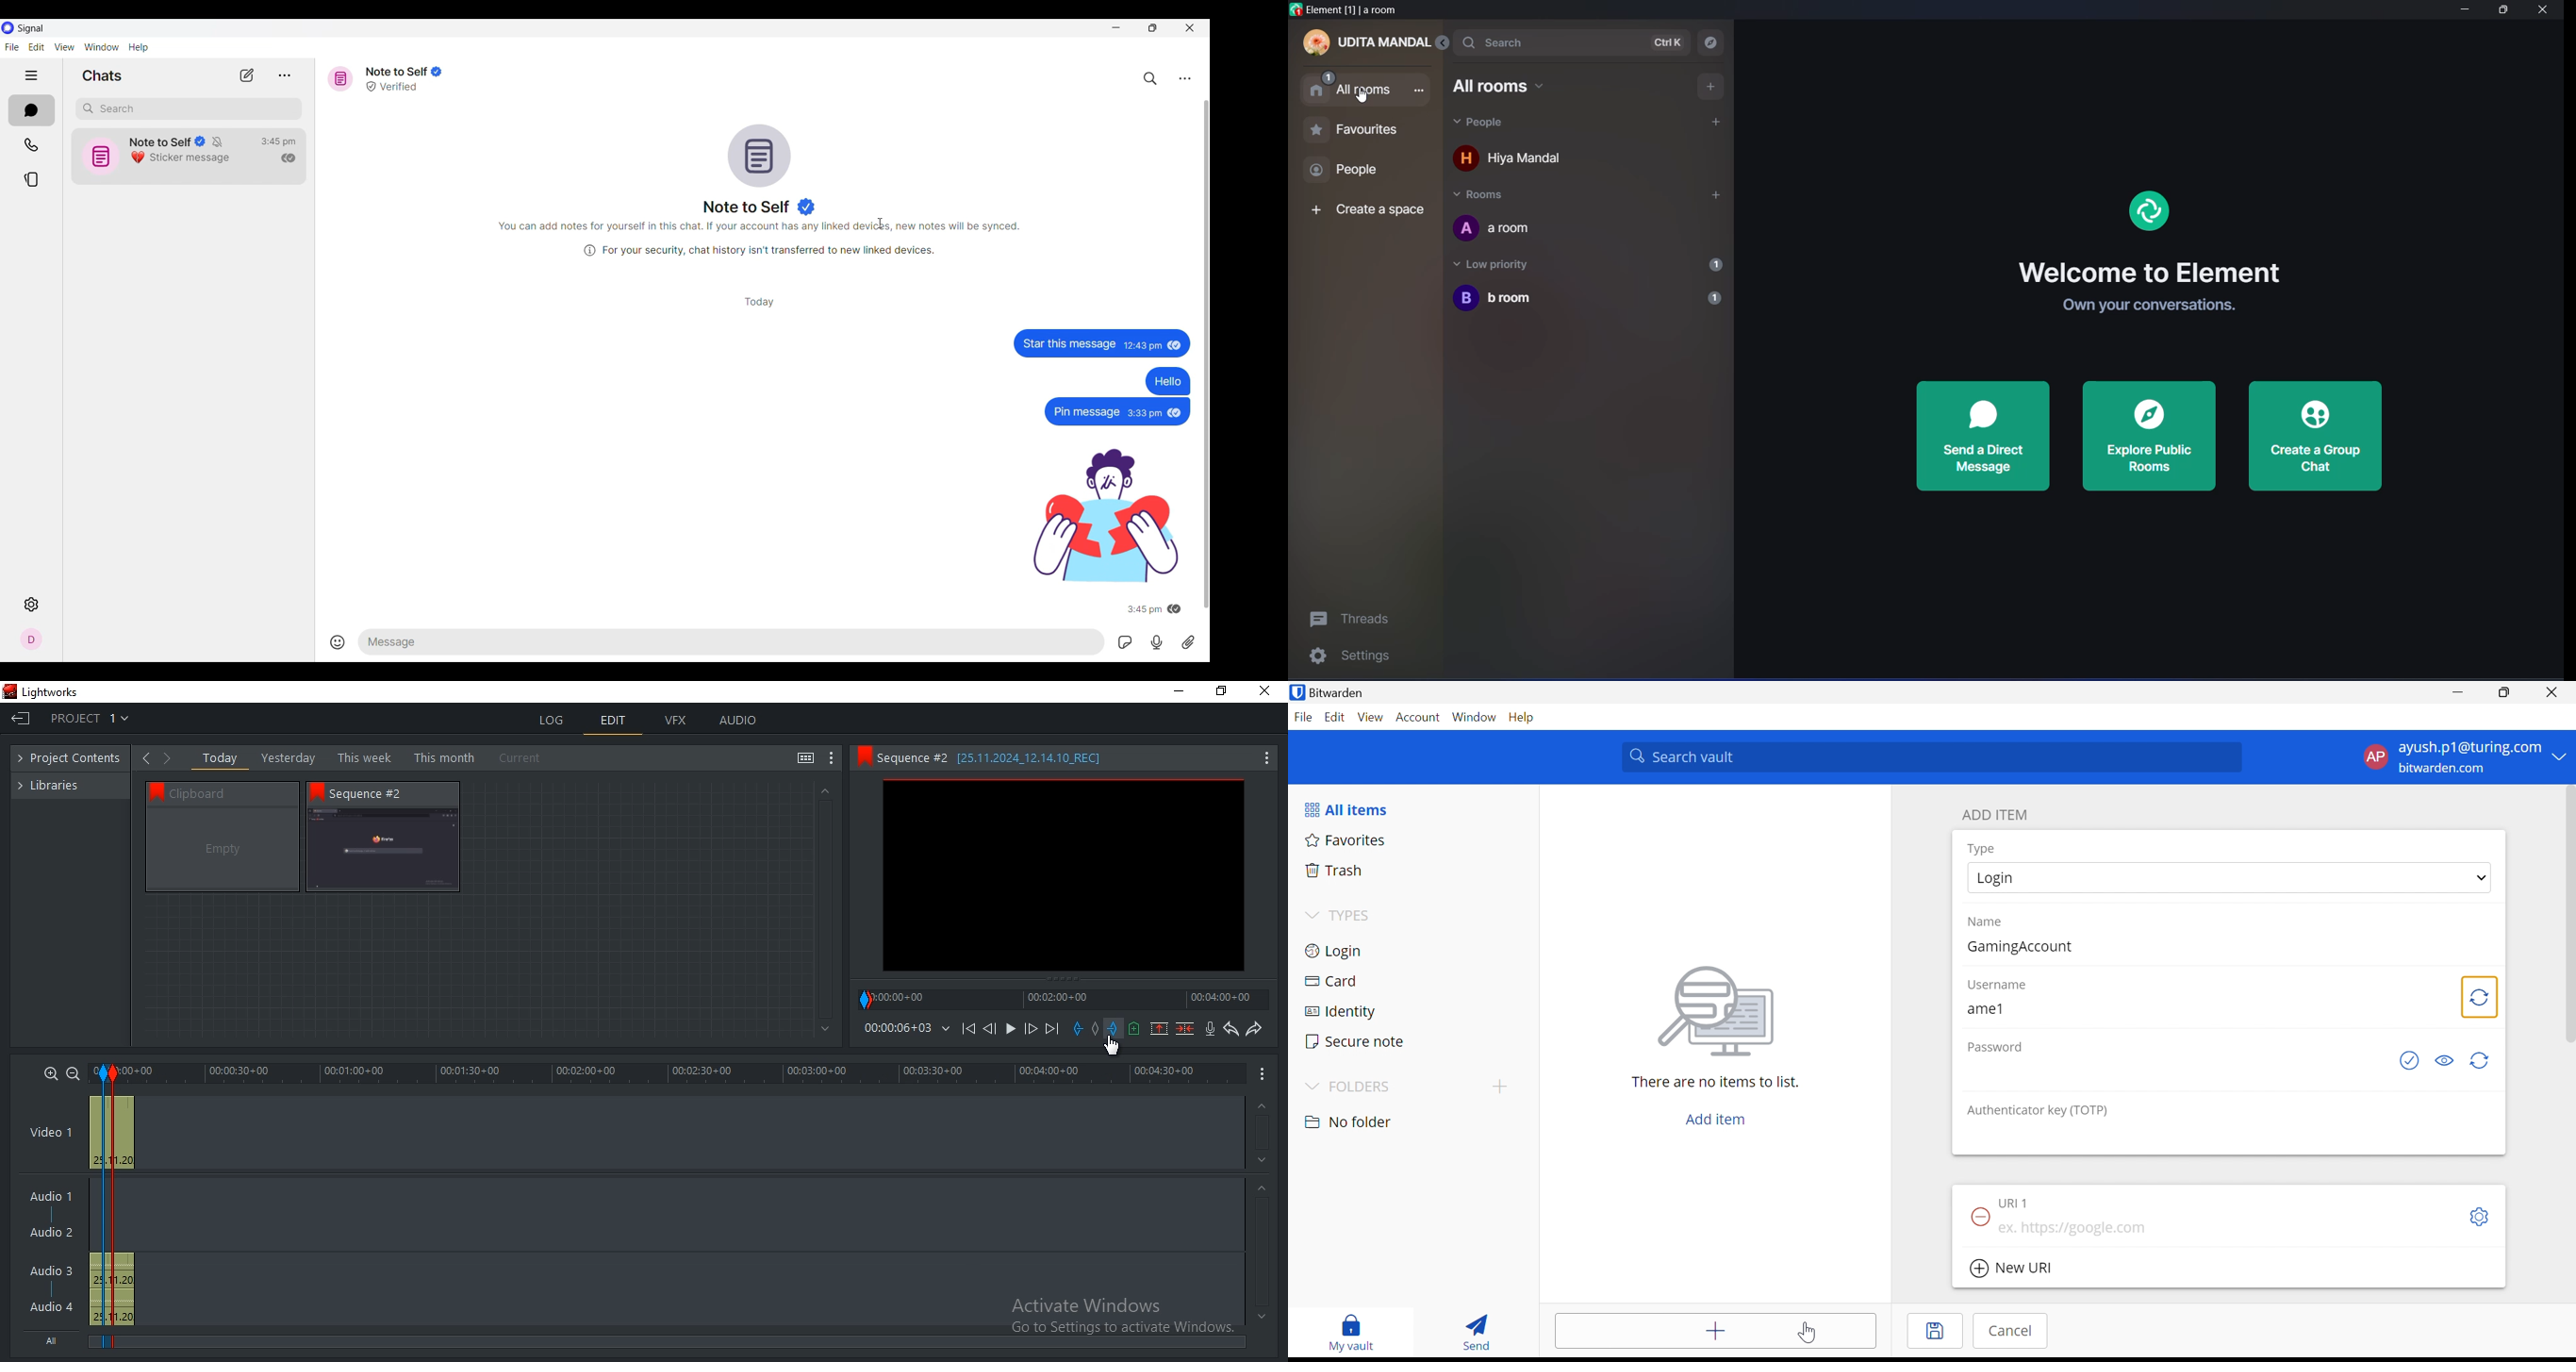  I want to click on audio, so click(111, 1289).